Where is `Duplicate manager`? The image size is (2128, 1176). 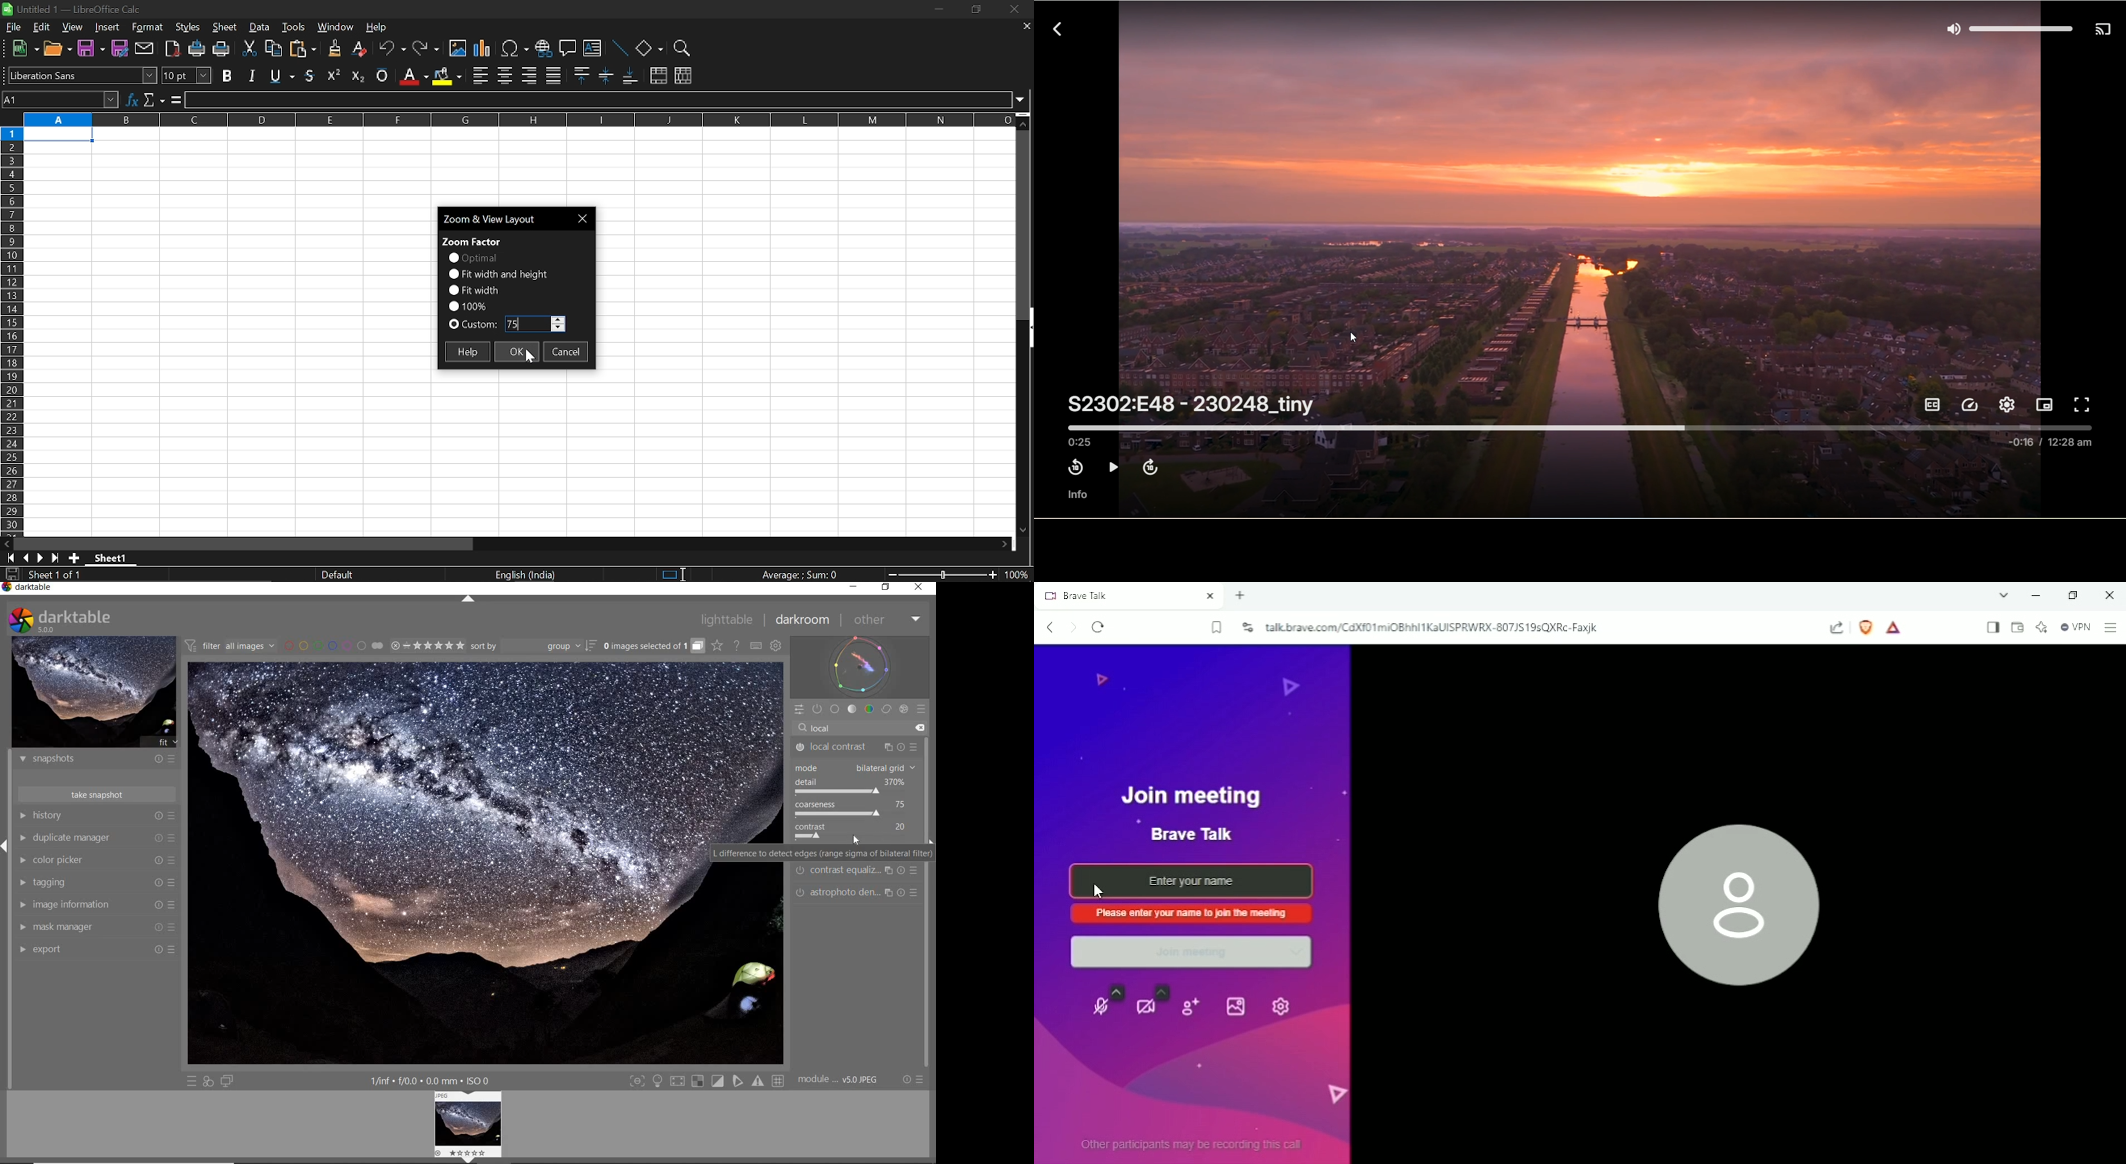 Duplicate manager is located at coordinates (75, 836).